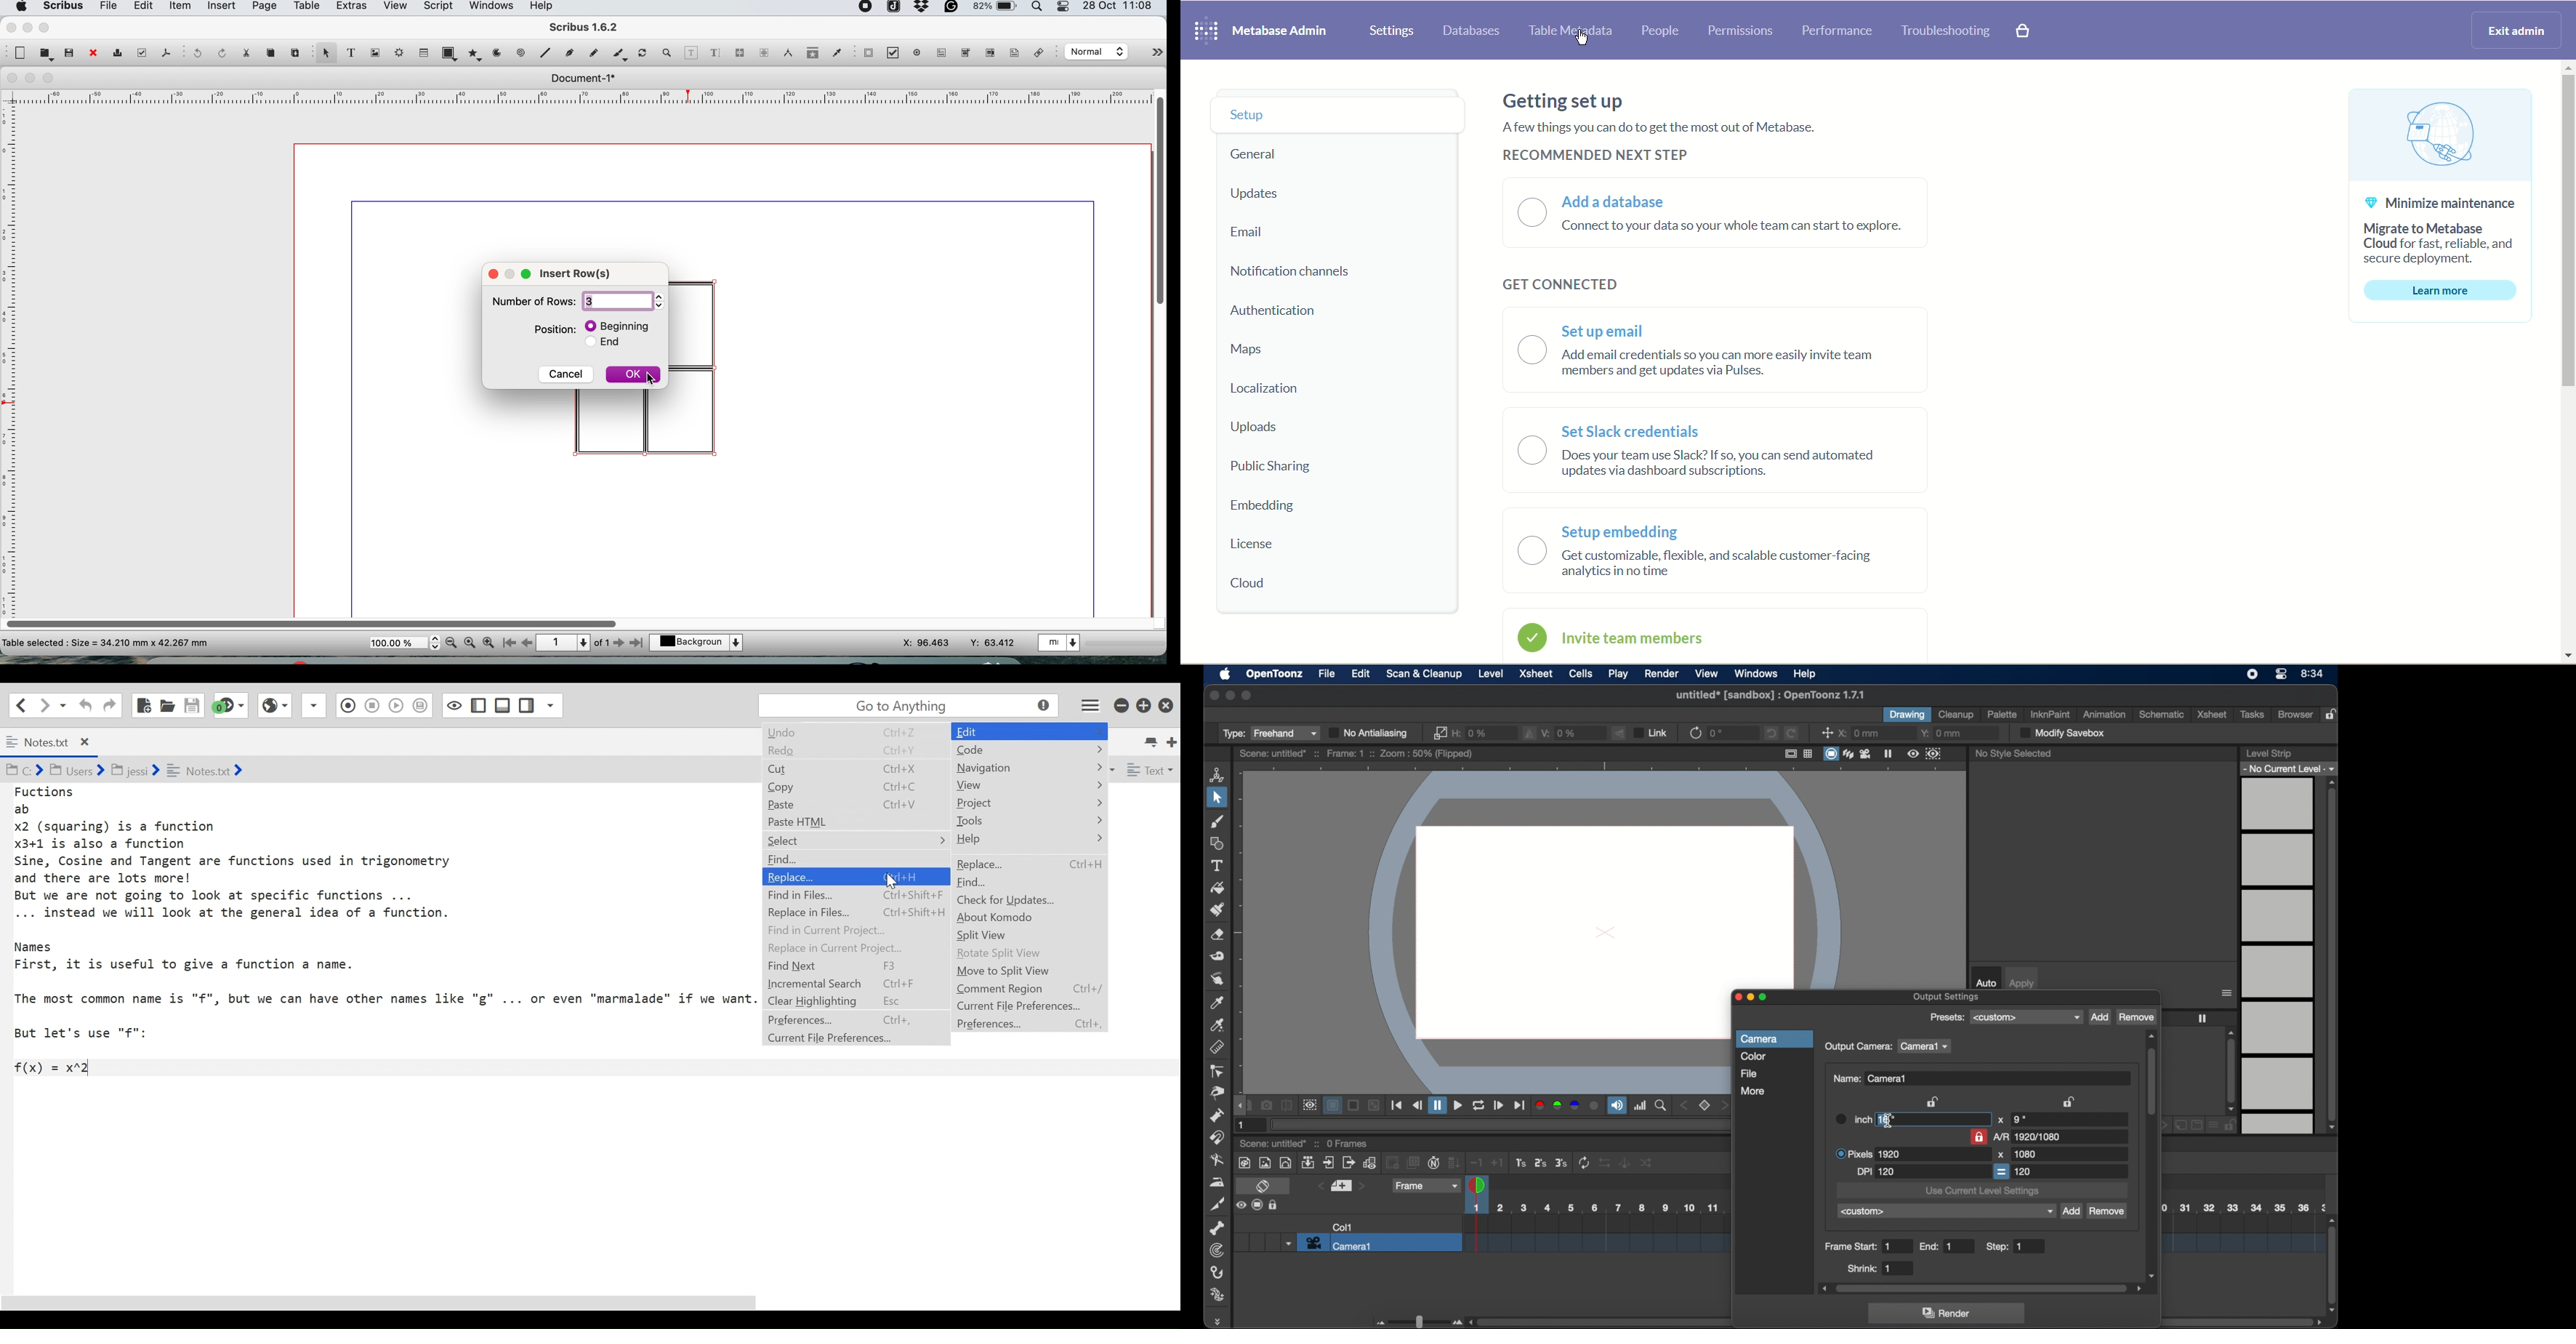 The height and width of the screenshot is (1344, 2576). Describe the element at coordinates (1877, 1172) in the screenshot. I see `dpi` at that location.